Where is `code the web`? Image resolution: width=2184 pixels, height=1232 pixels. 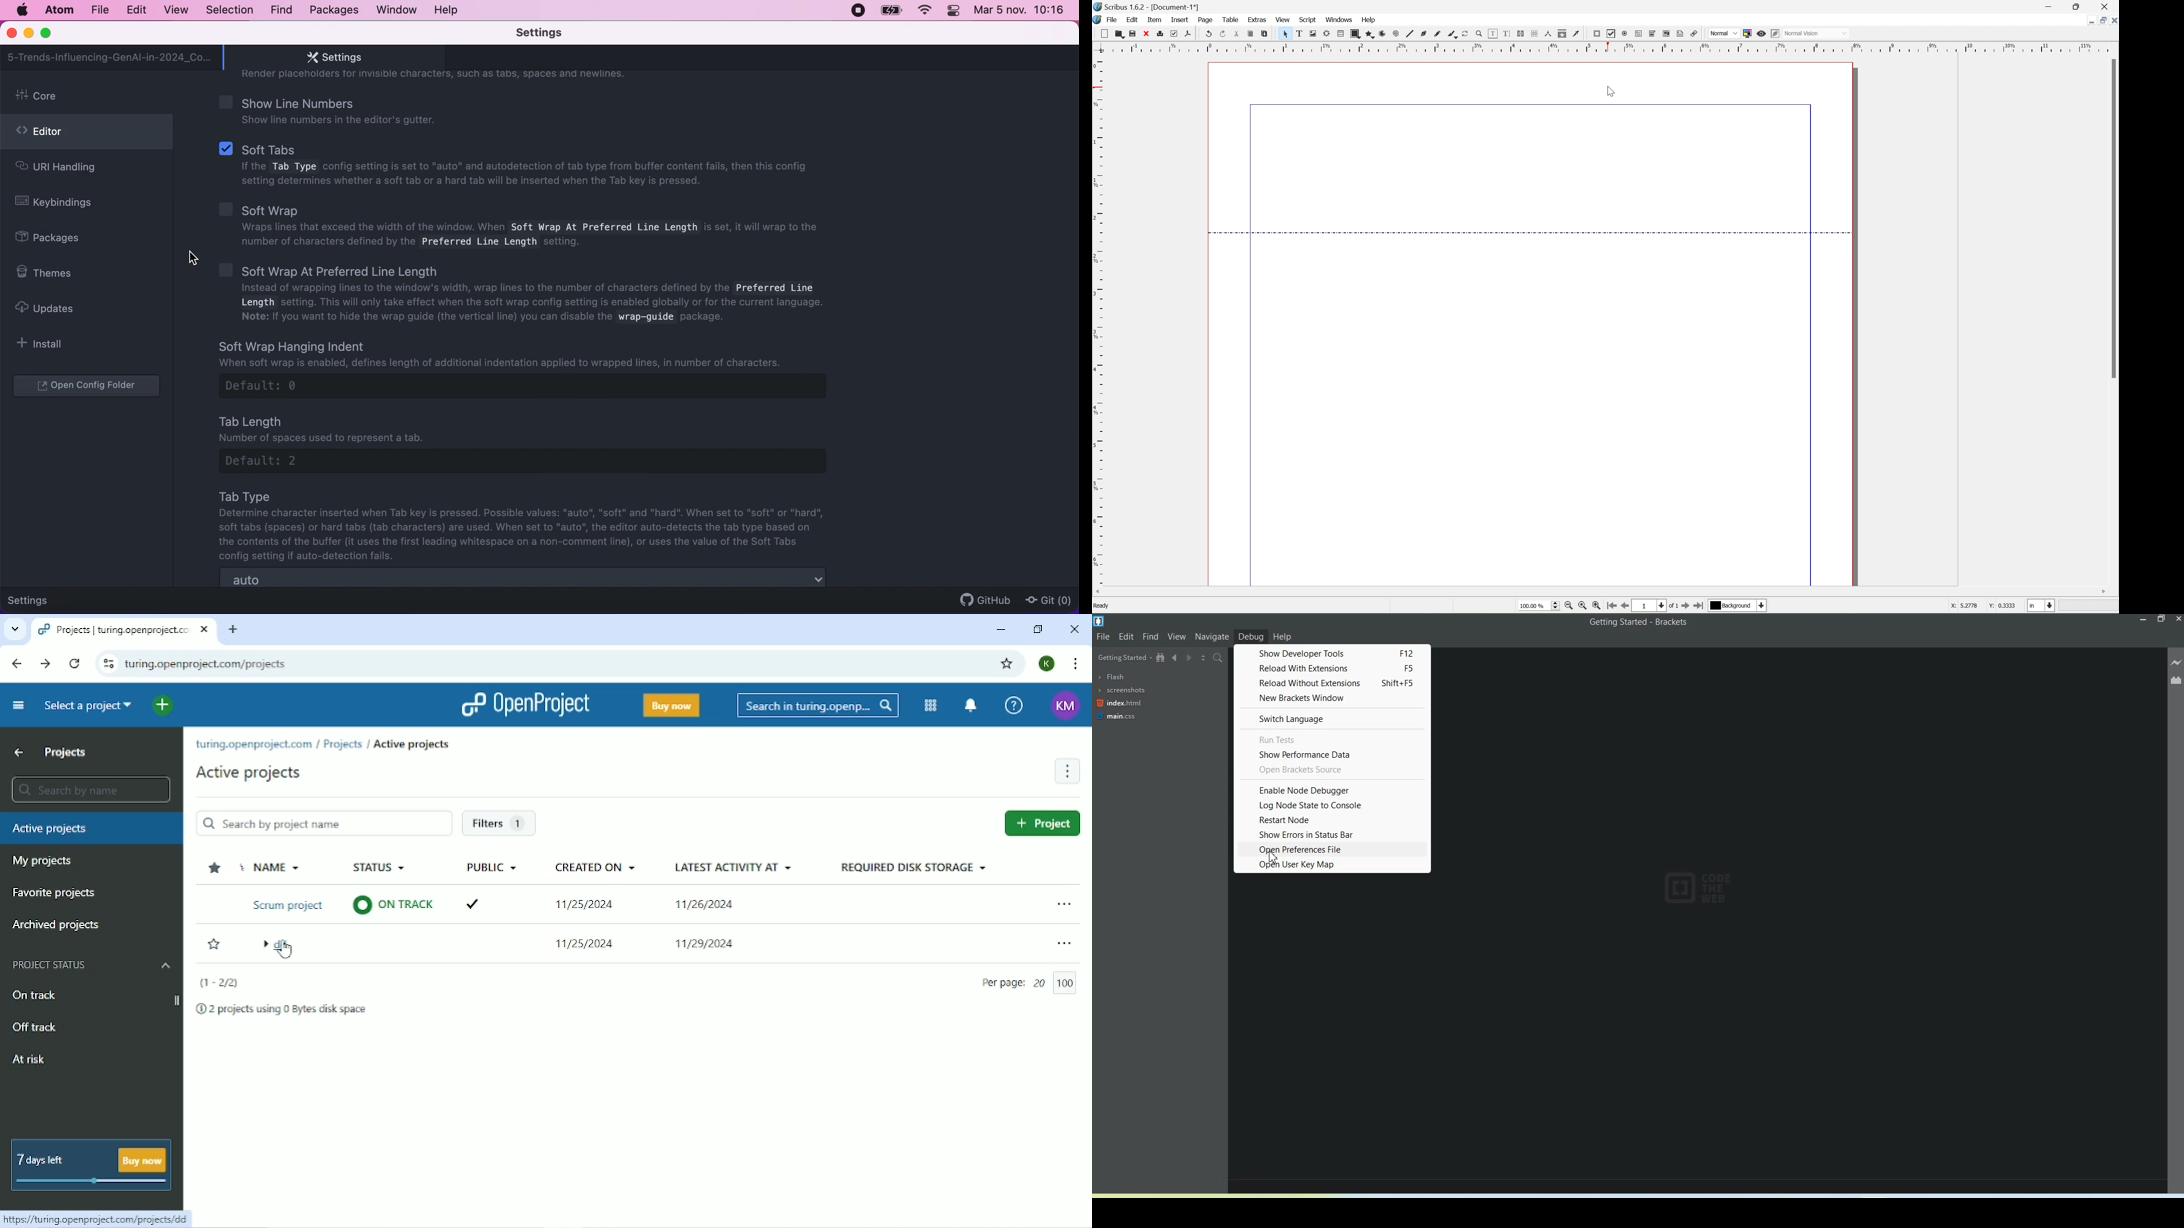
code the web is located at coordinates (1693, 890).